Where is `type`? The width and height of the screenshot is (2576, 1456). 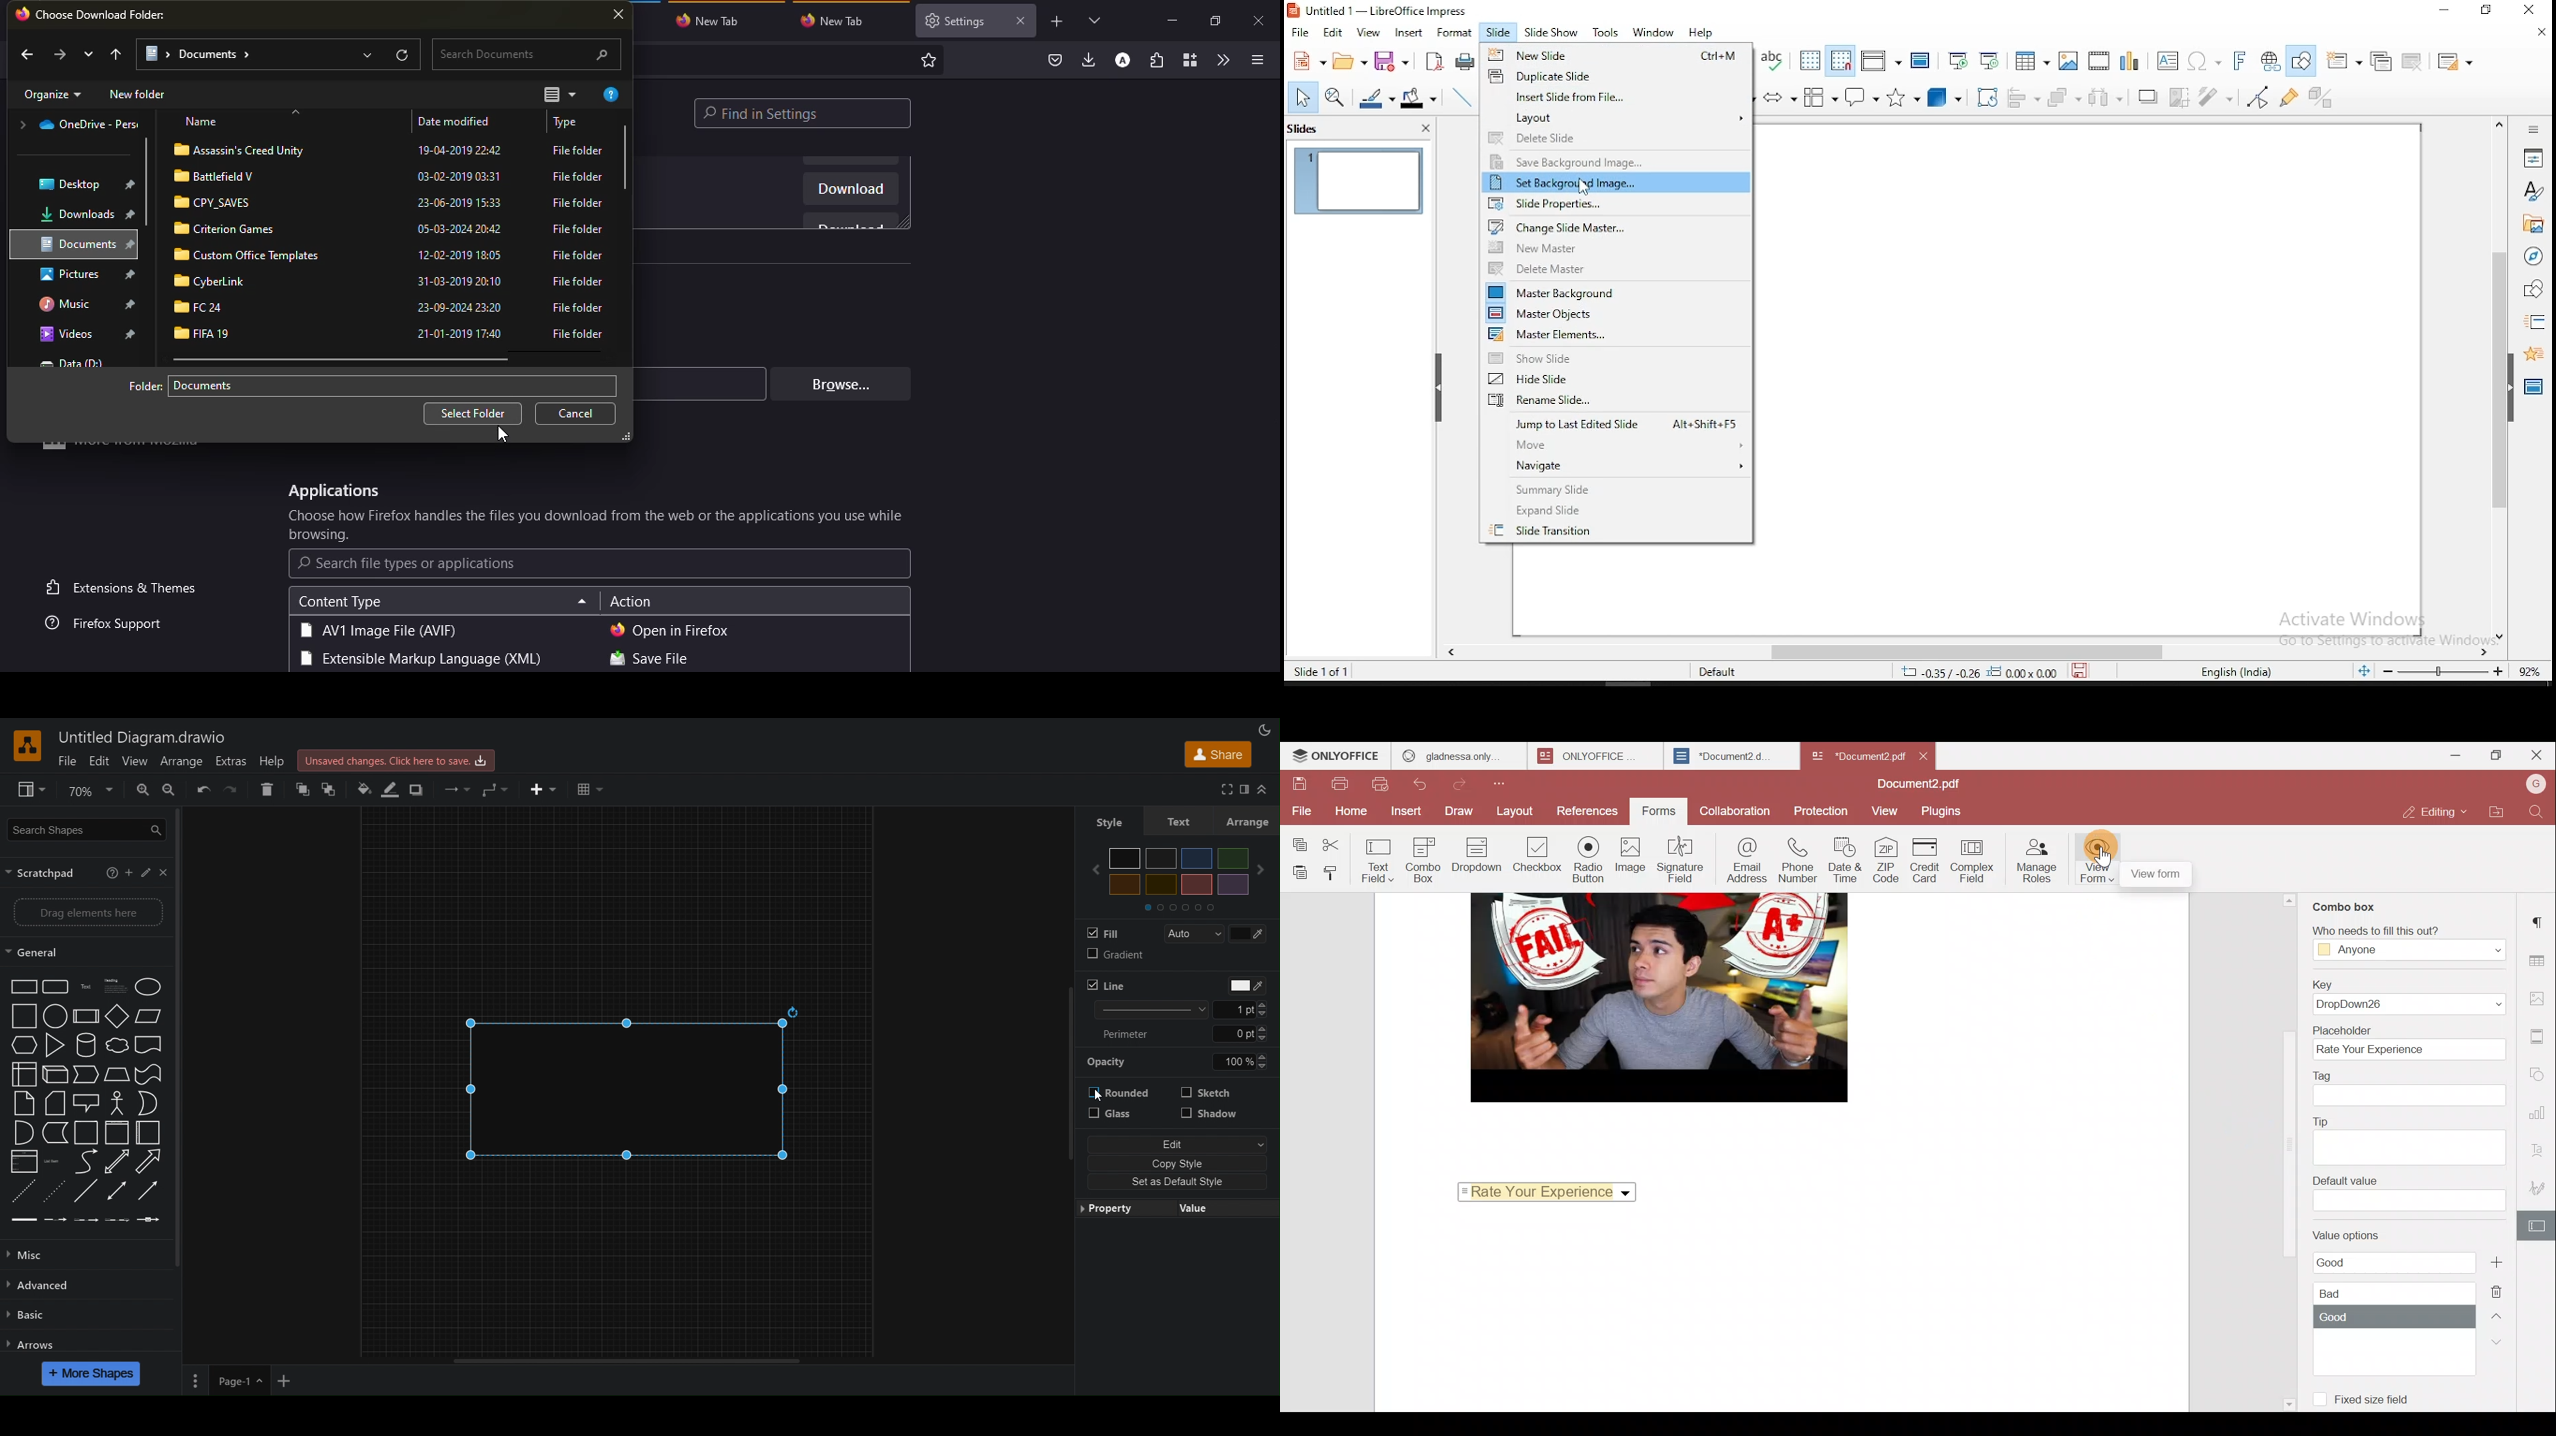
type is located at coordinates (581, 231).